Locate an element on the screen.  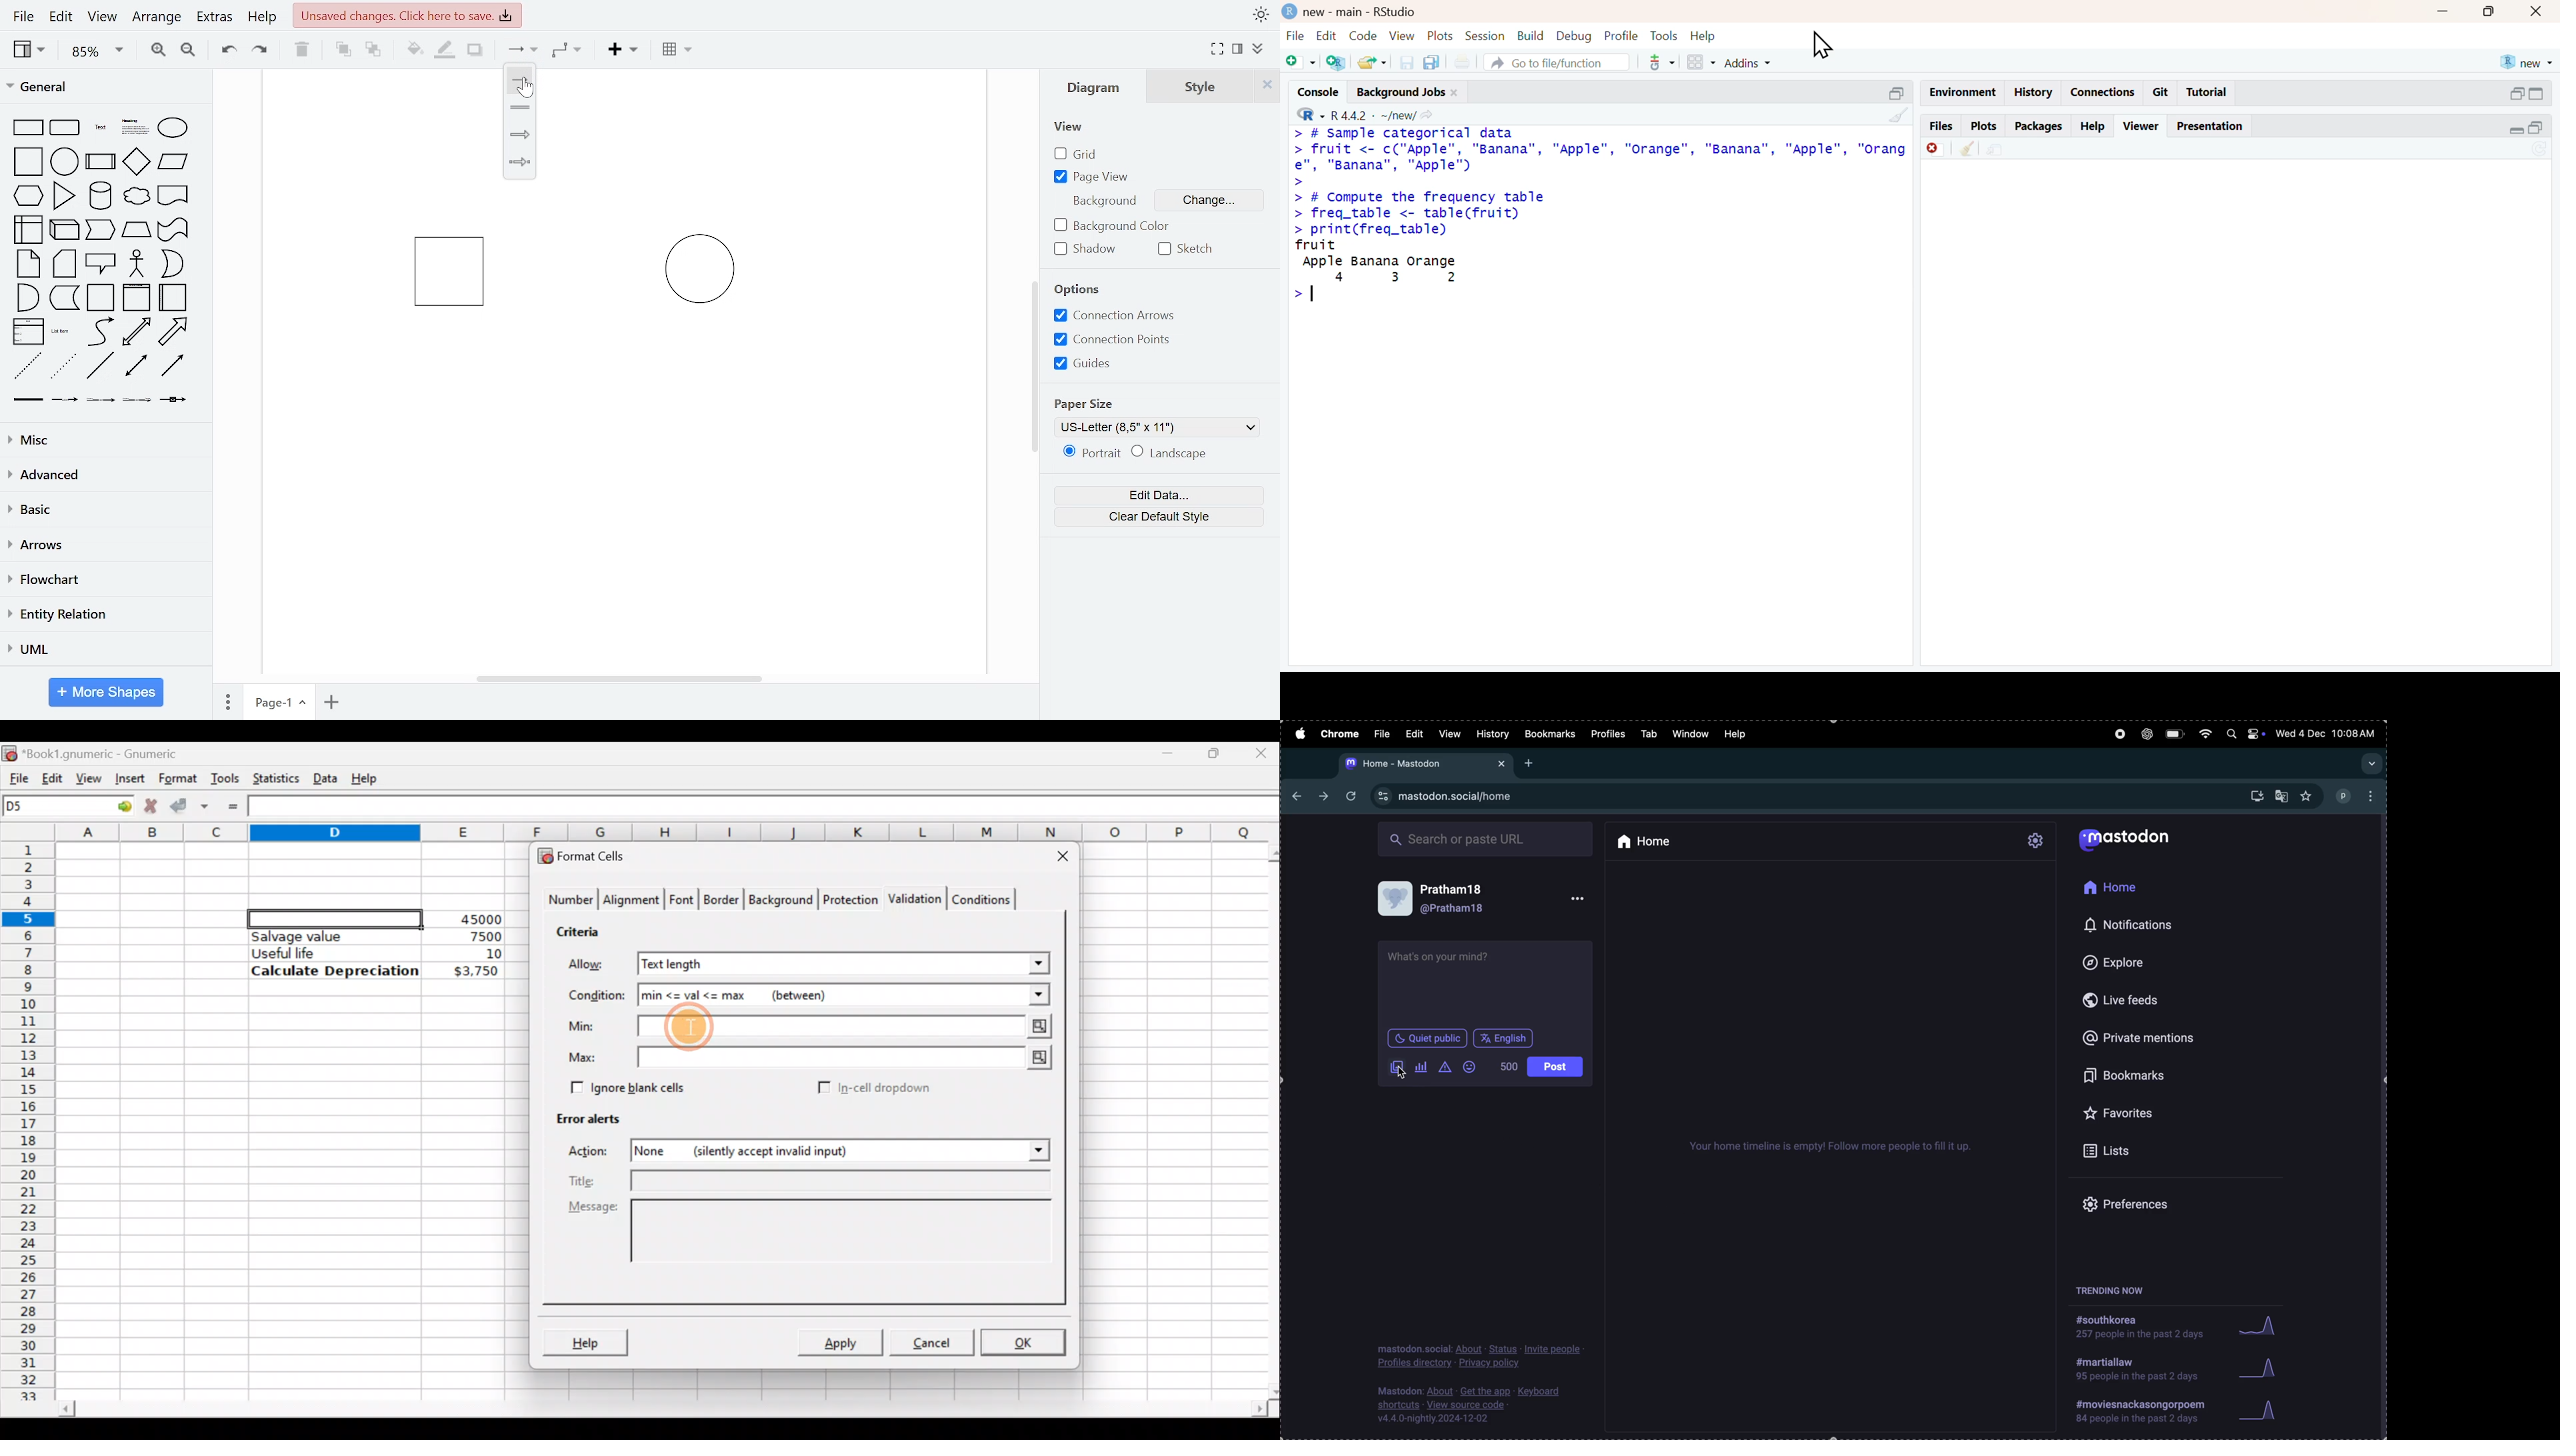
close is located at coordinates (2539, 13).